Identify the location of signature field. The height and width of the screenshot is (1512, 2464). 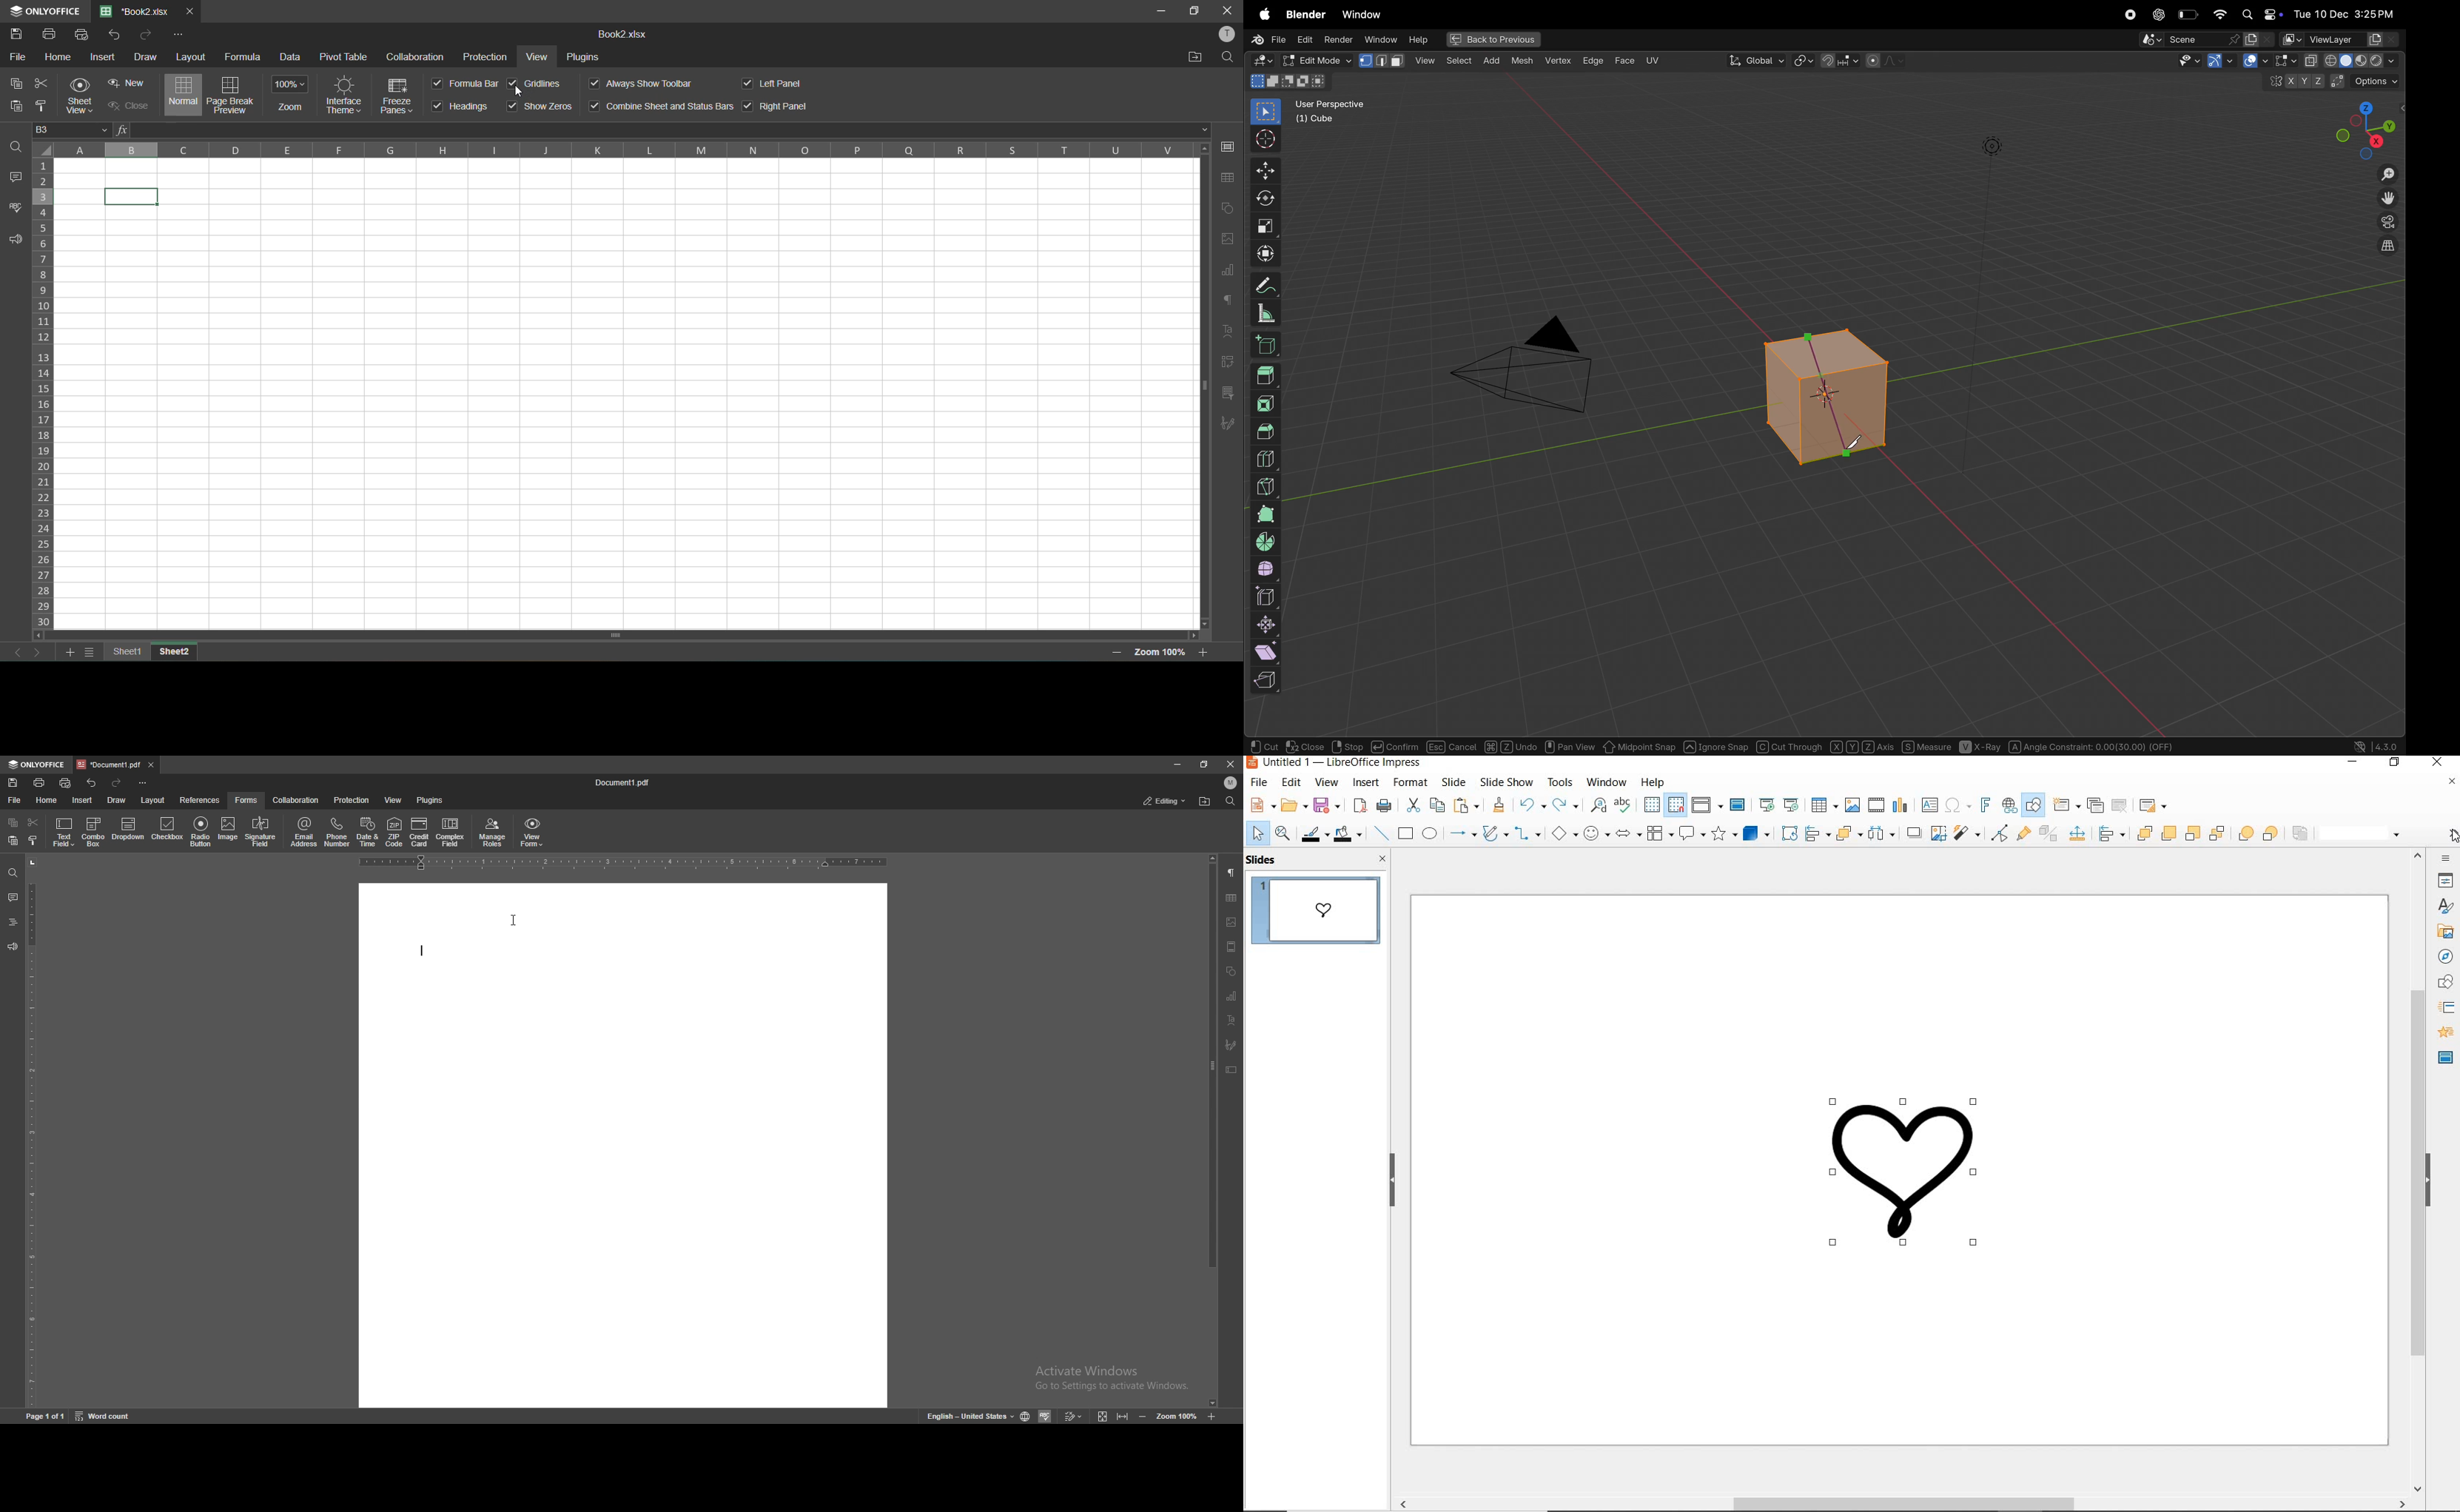
(261, 832).